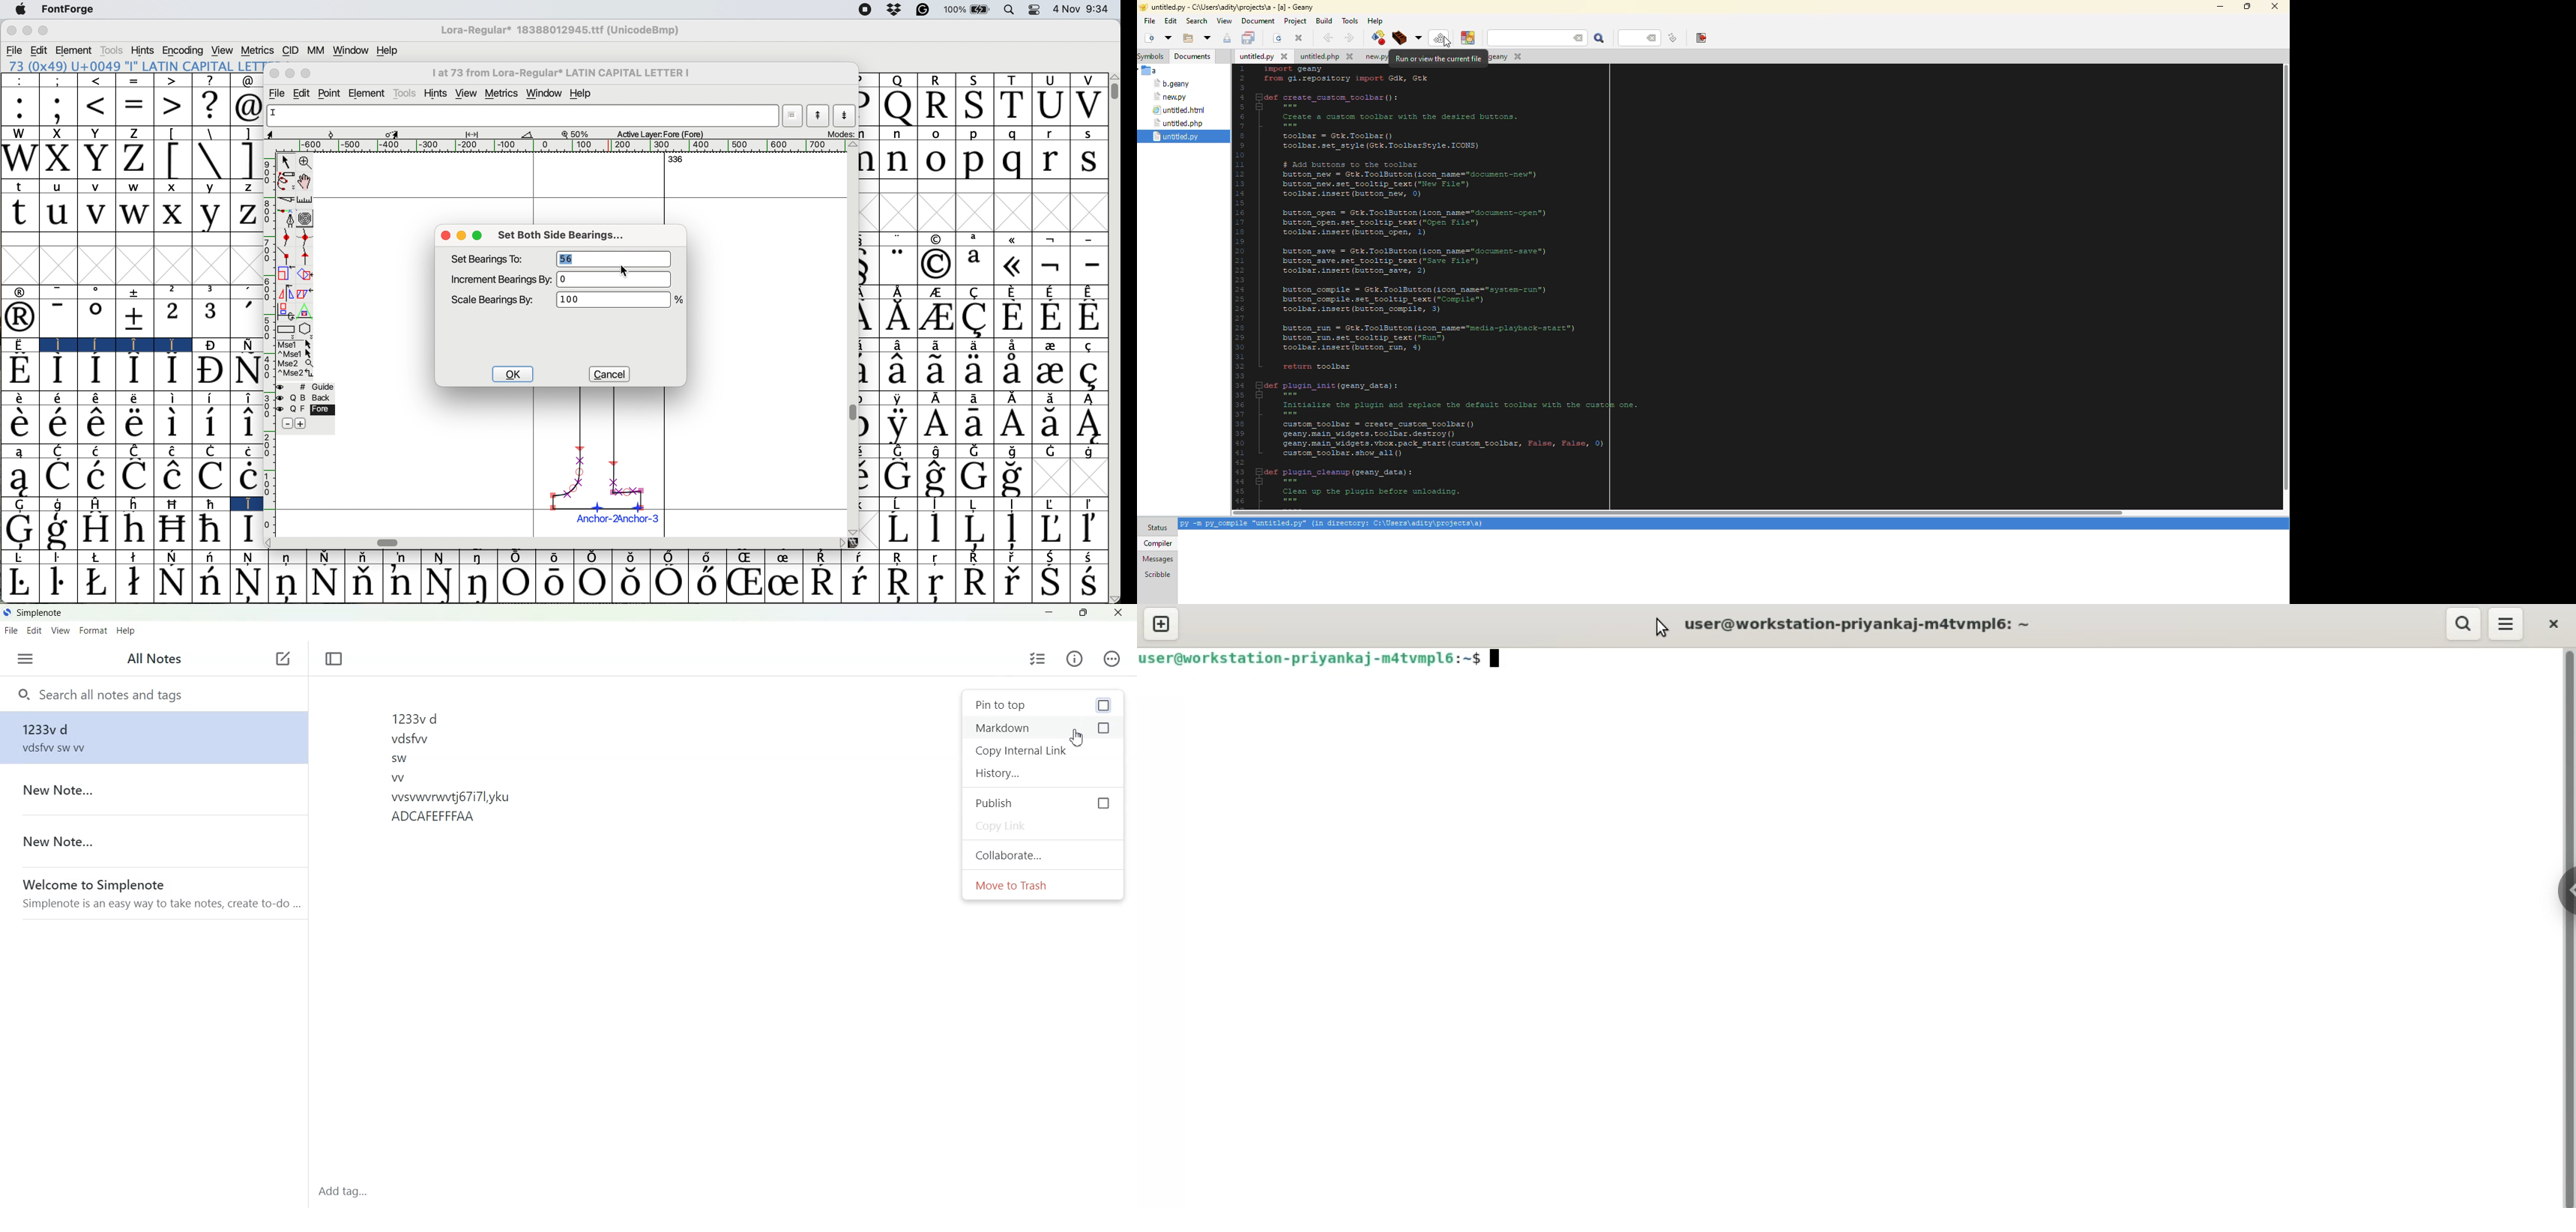 The width and height of the screenshot is (2576, 1232). Describe the element at coordinates (135, 584) in the screenshot. I see `Symbol` at that location.